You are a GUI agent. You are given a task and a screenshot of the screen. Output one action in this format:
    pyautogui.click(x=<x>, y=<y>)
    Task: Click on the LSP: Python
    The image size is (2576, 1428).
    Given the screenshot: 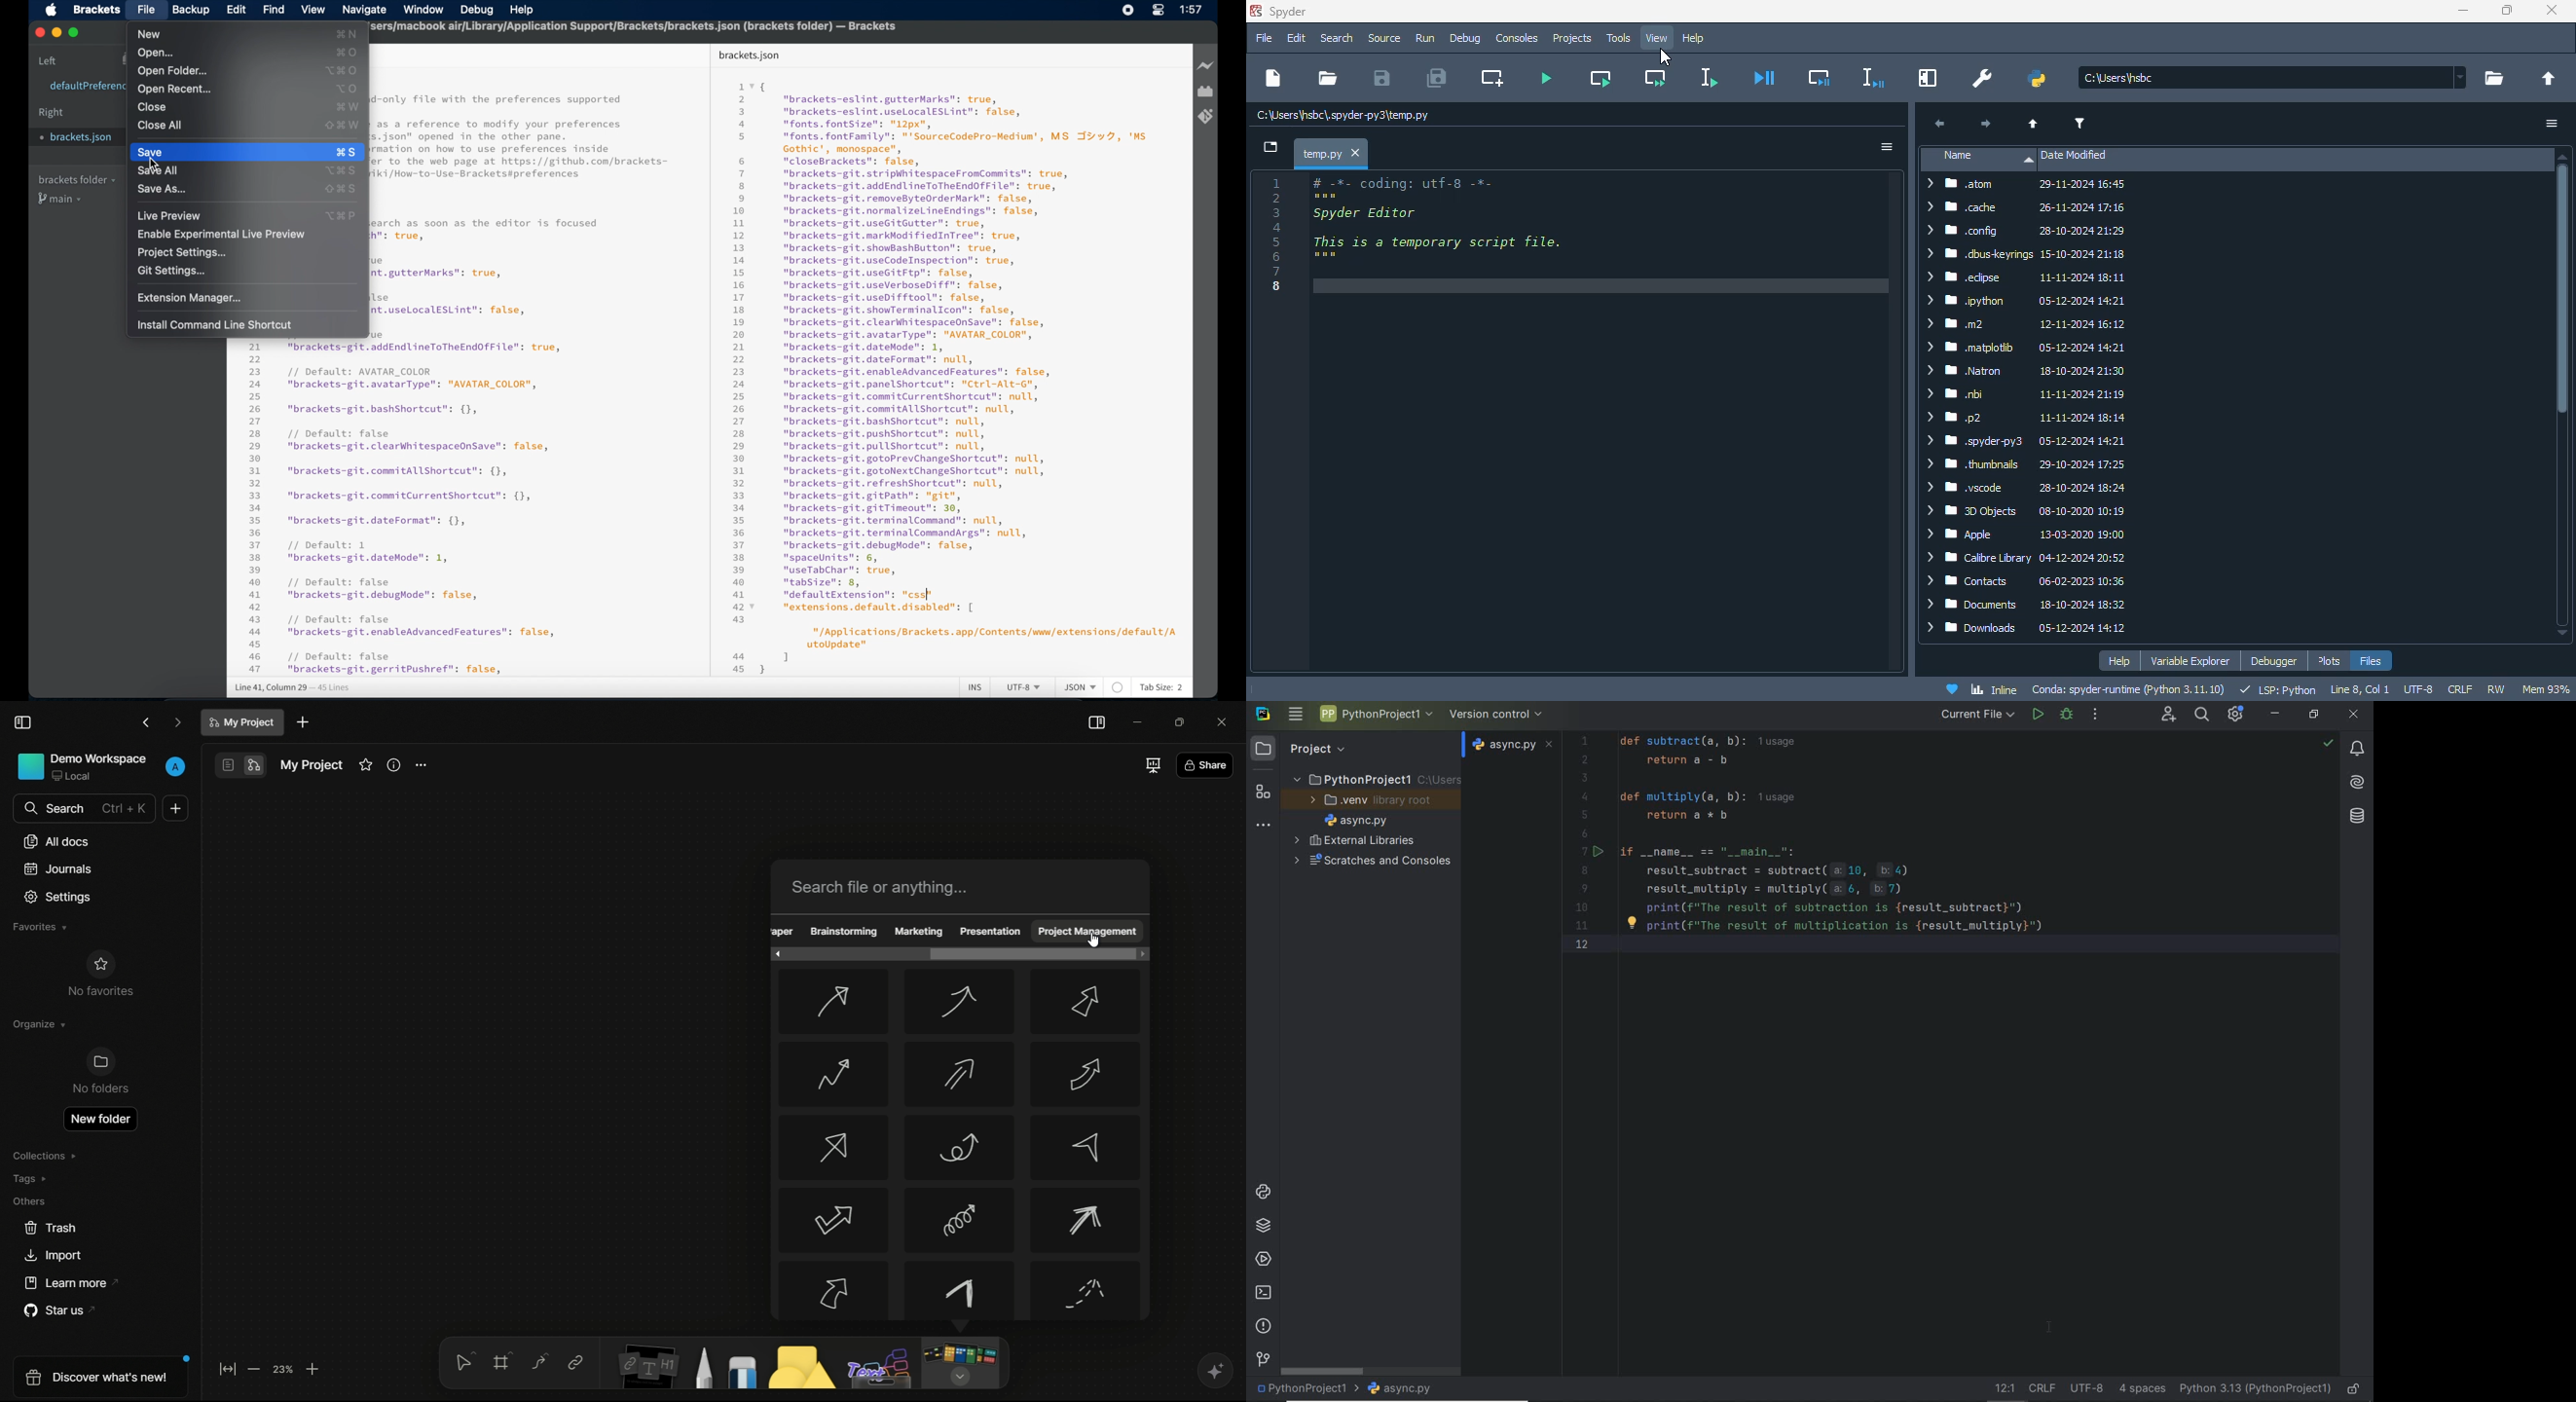 What is the action you would take?
    pyautogui.click(x=2278, y=691)
    